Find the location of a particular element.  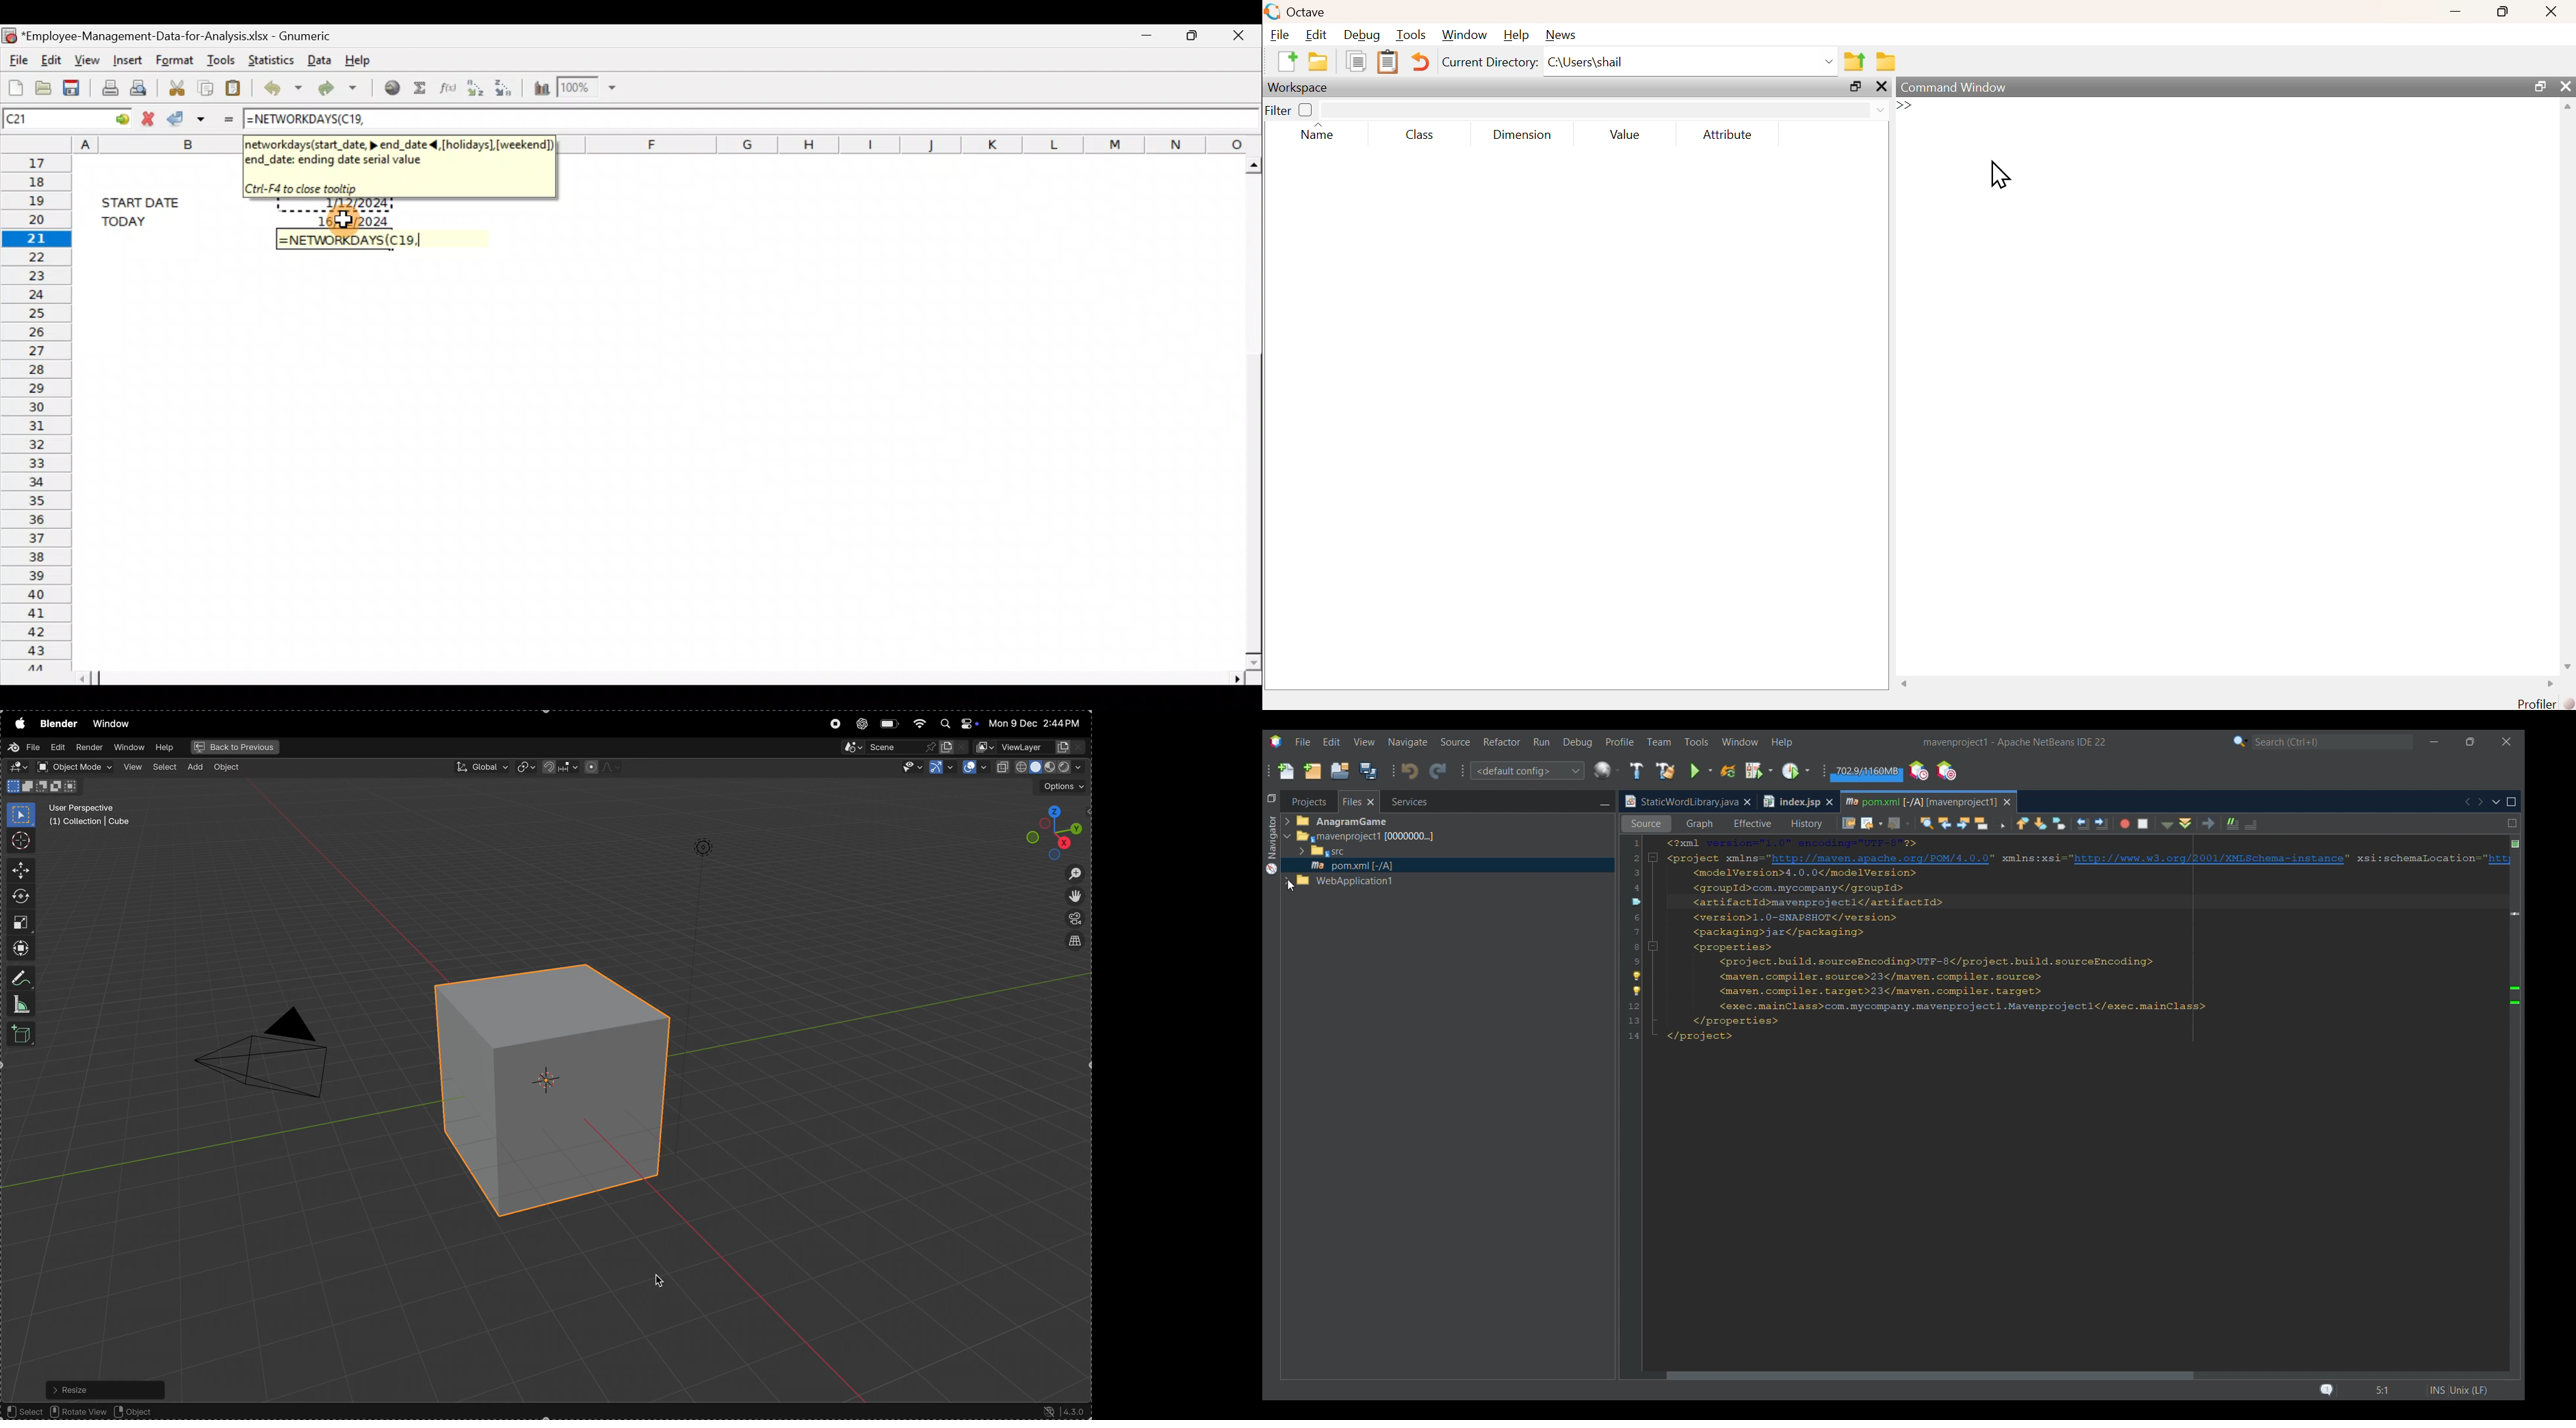

Options under Files tab is located at coordinates (1355, 853).